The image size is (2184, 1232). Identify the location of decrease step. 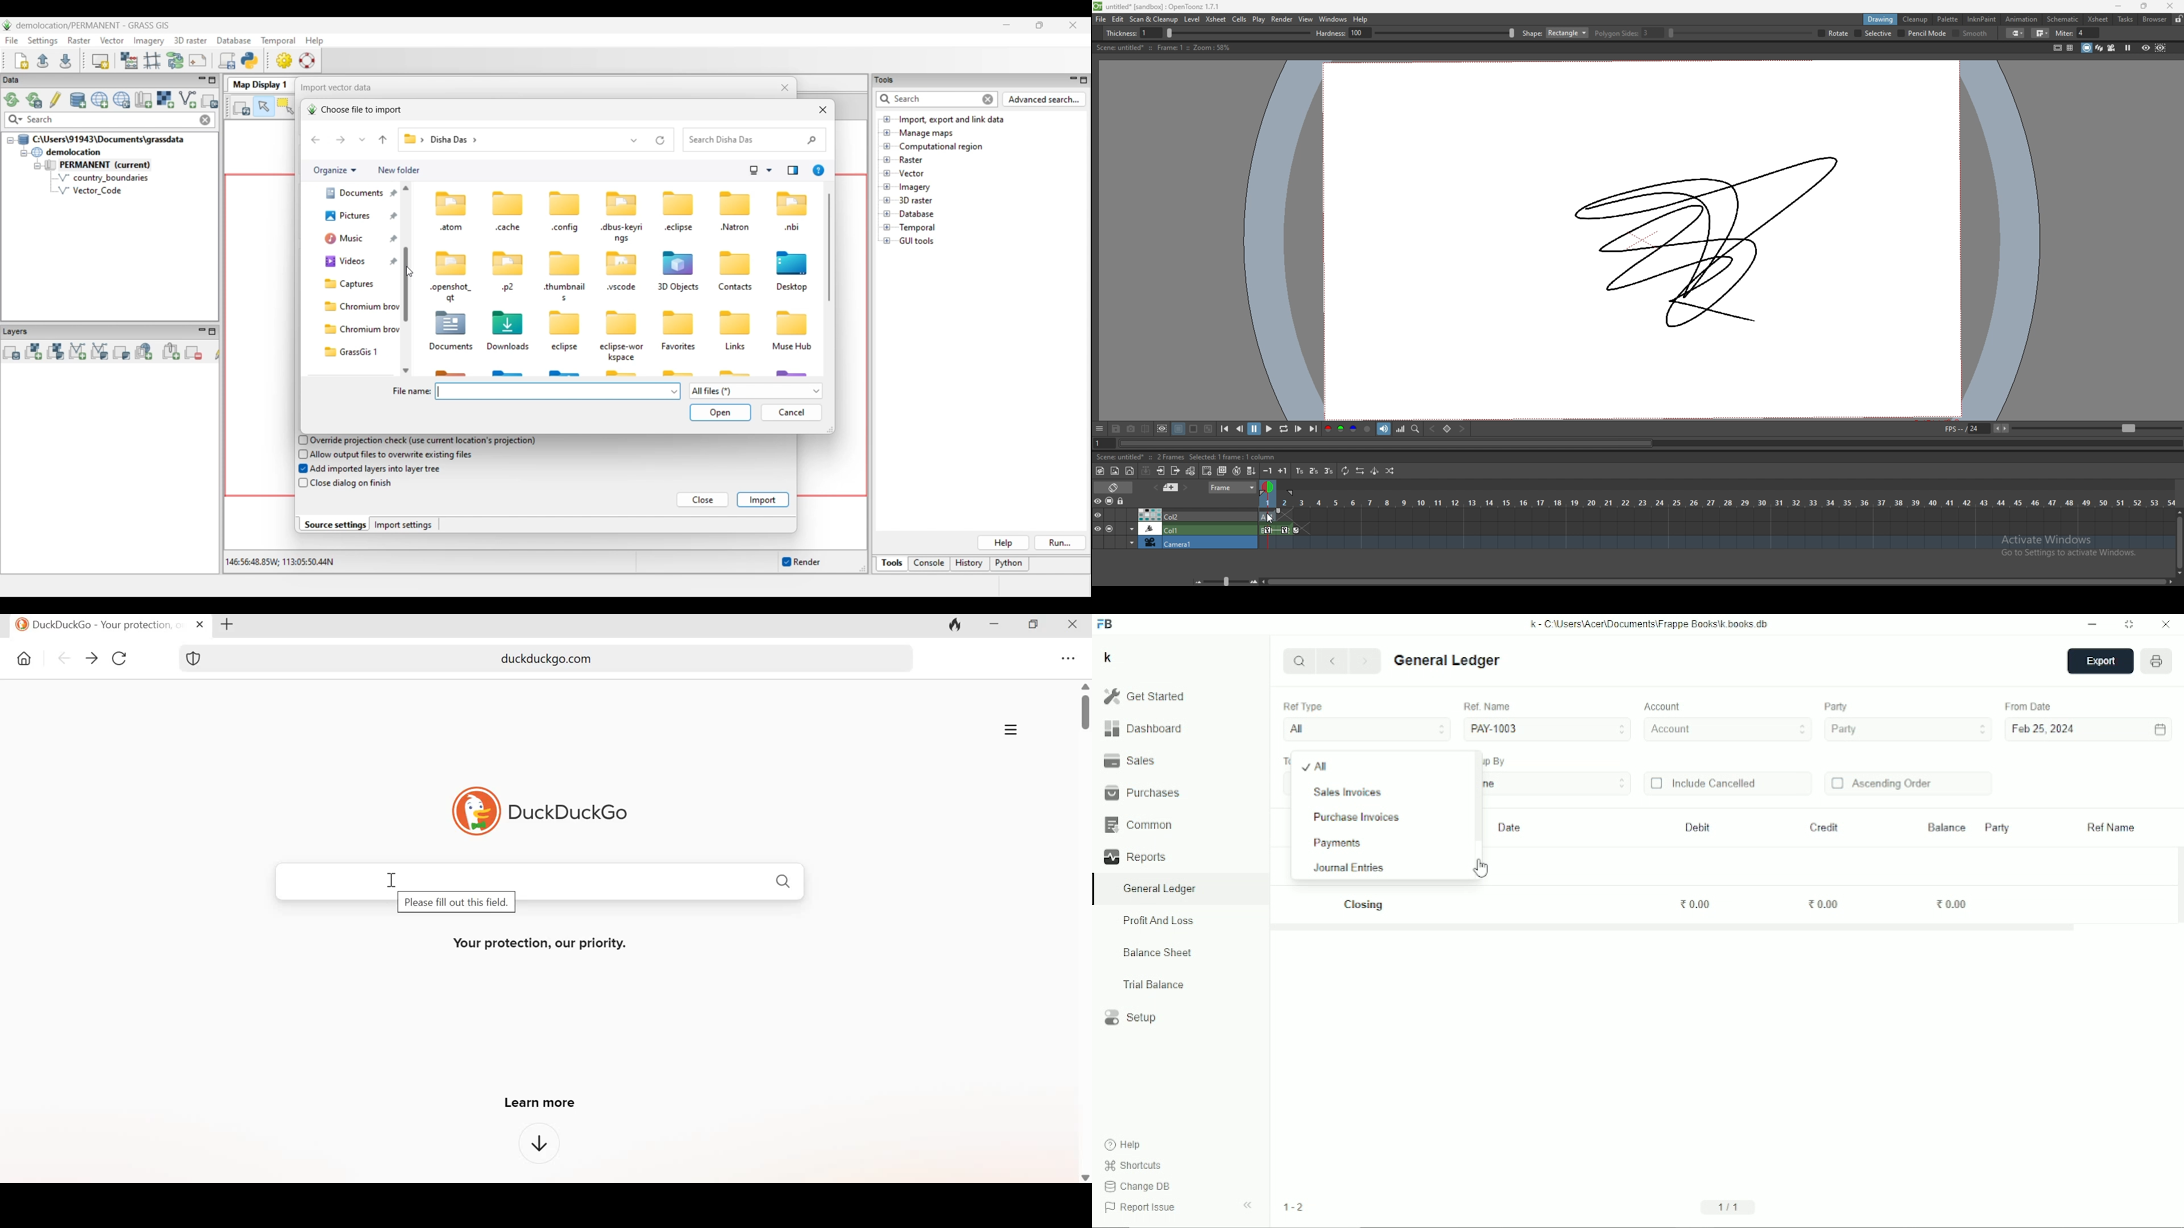
(1268, 471).